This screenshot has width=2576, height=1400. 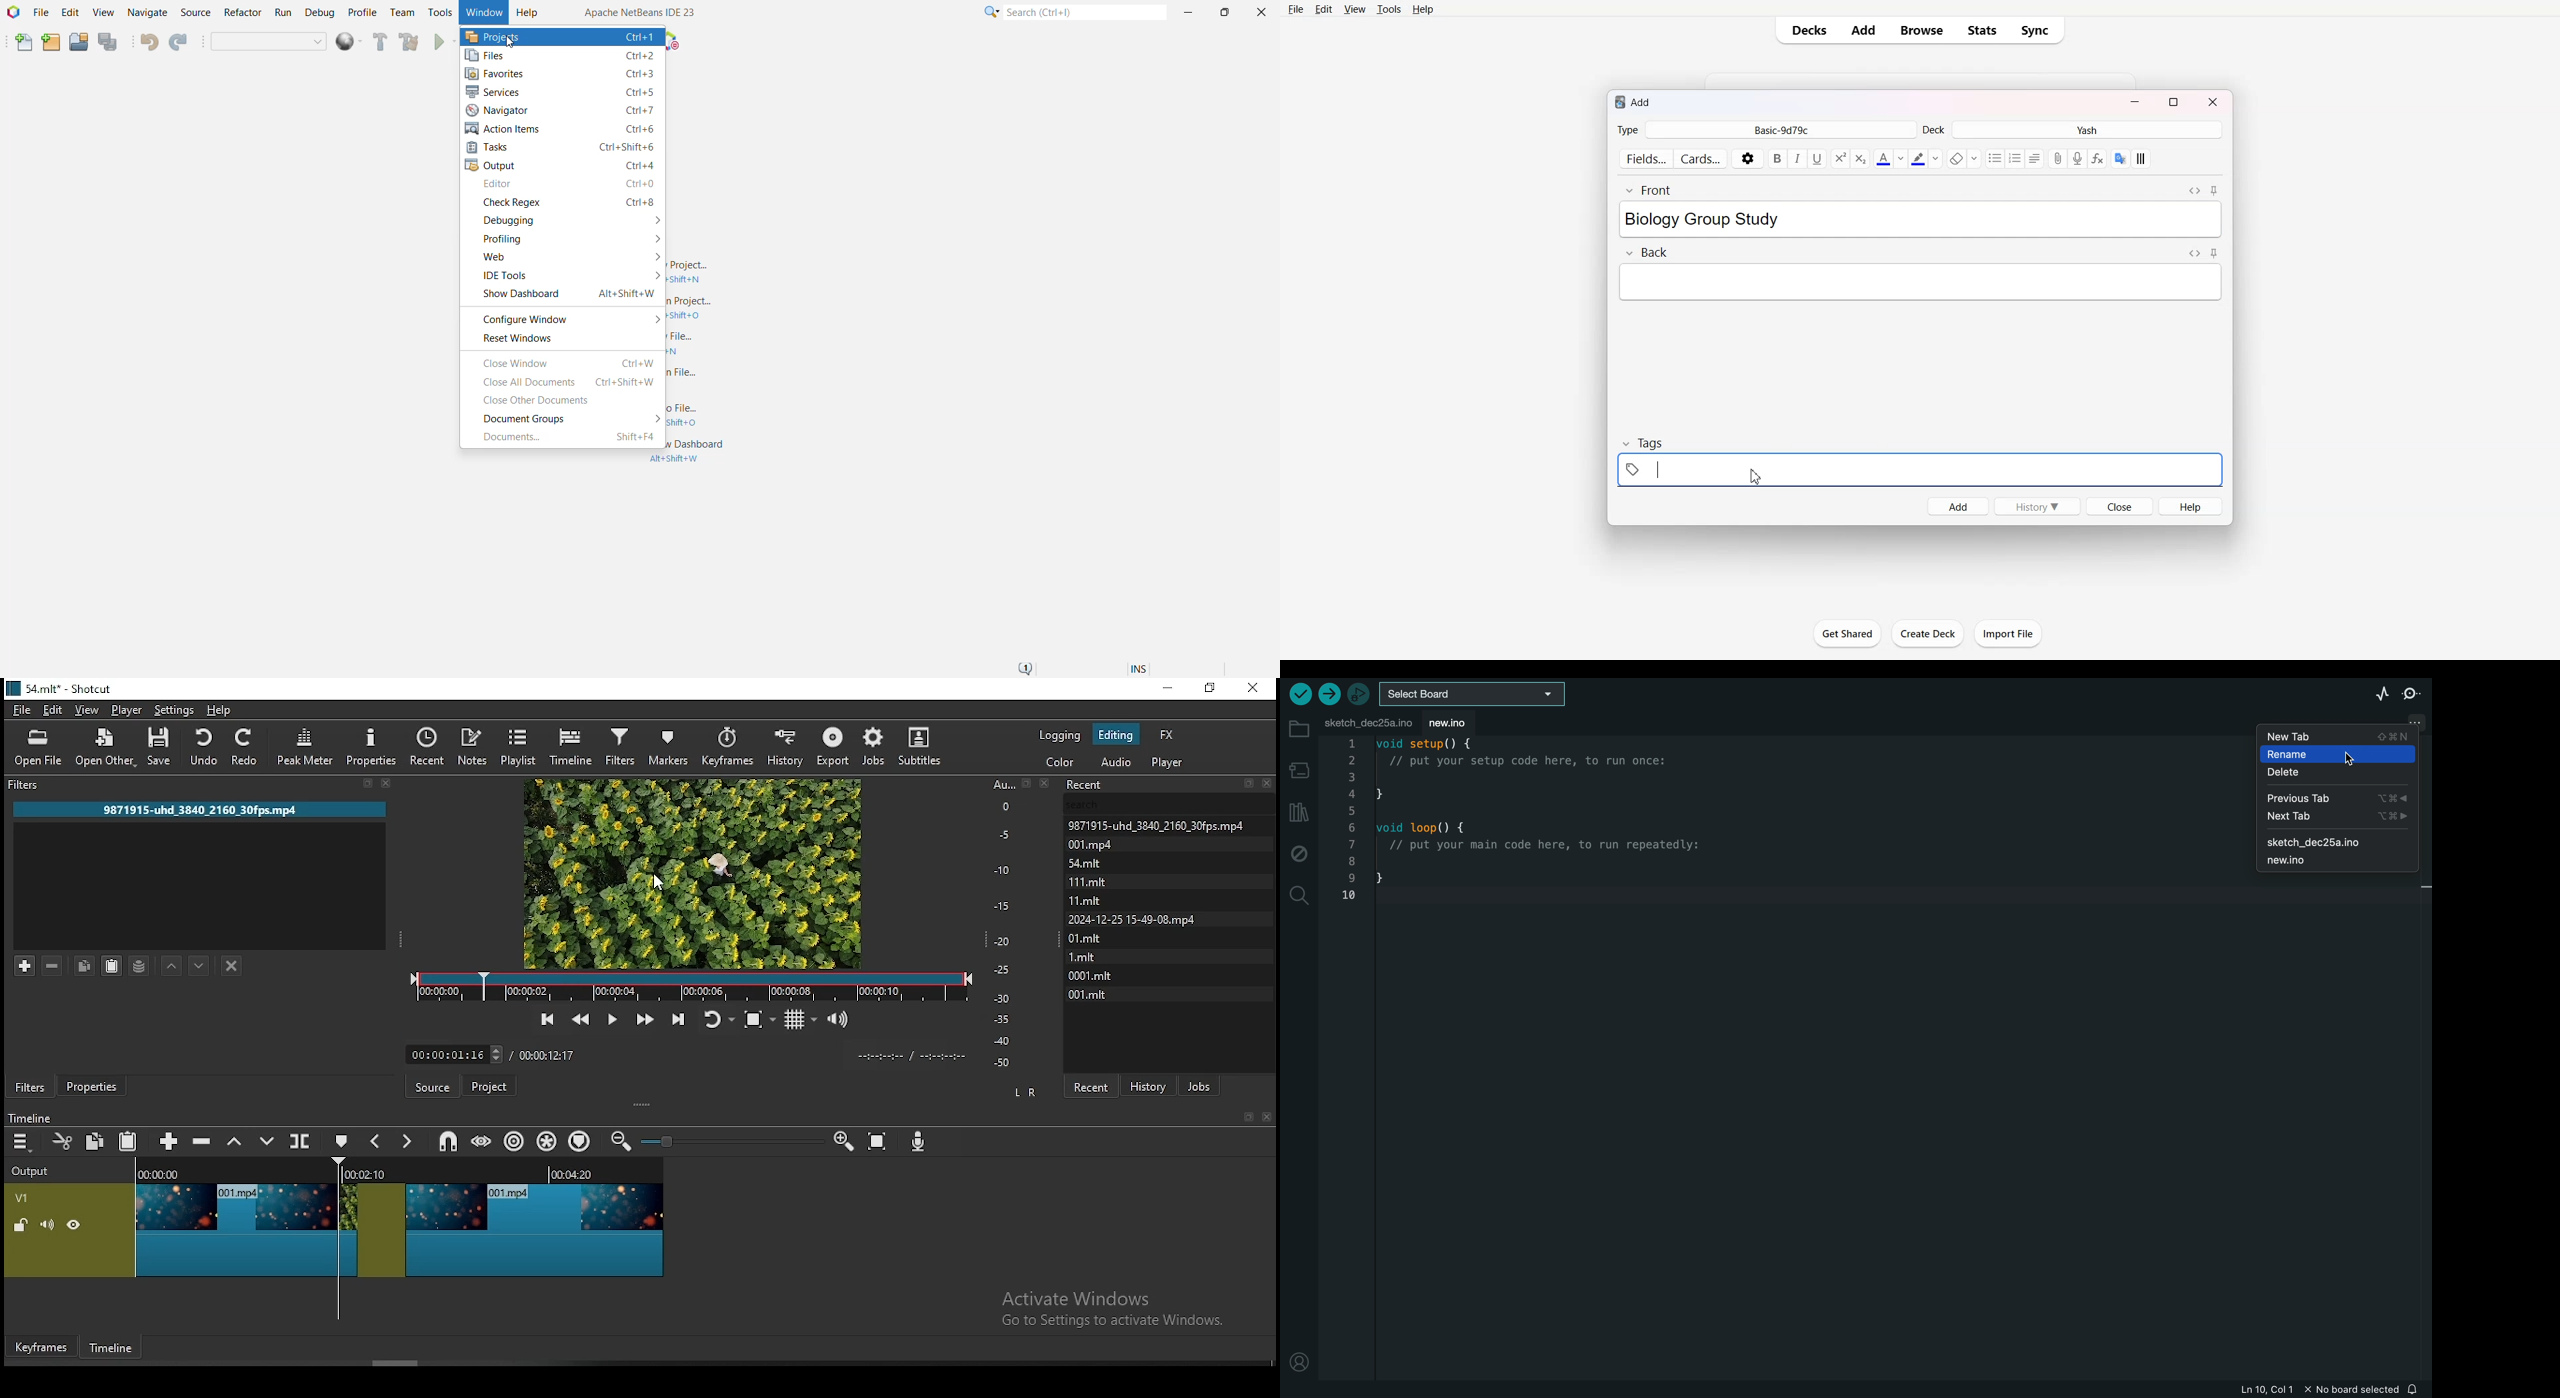 What do you see at coordinates (1168, 689) in the screenshot?
I see `minimize` at bounding box center [1168, 689].